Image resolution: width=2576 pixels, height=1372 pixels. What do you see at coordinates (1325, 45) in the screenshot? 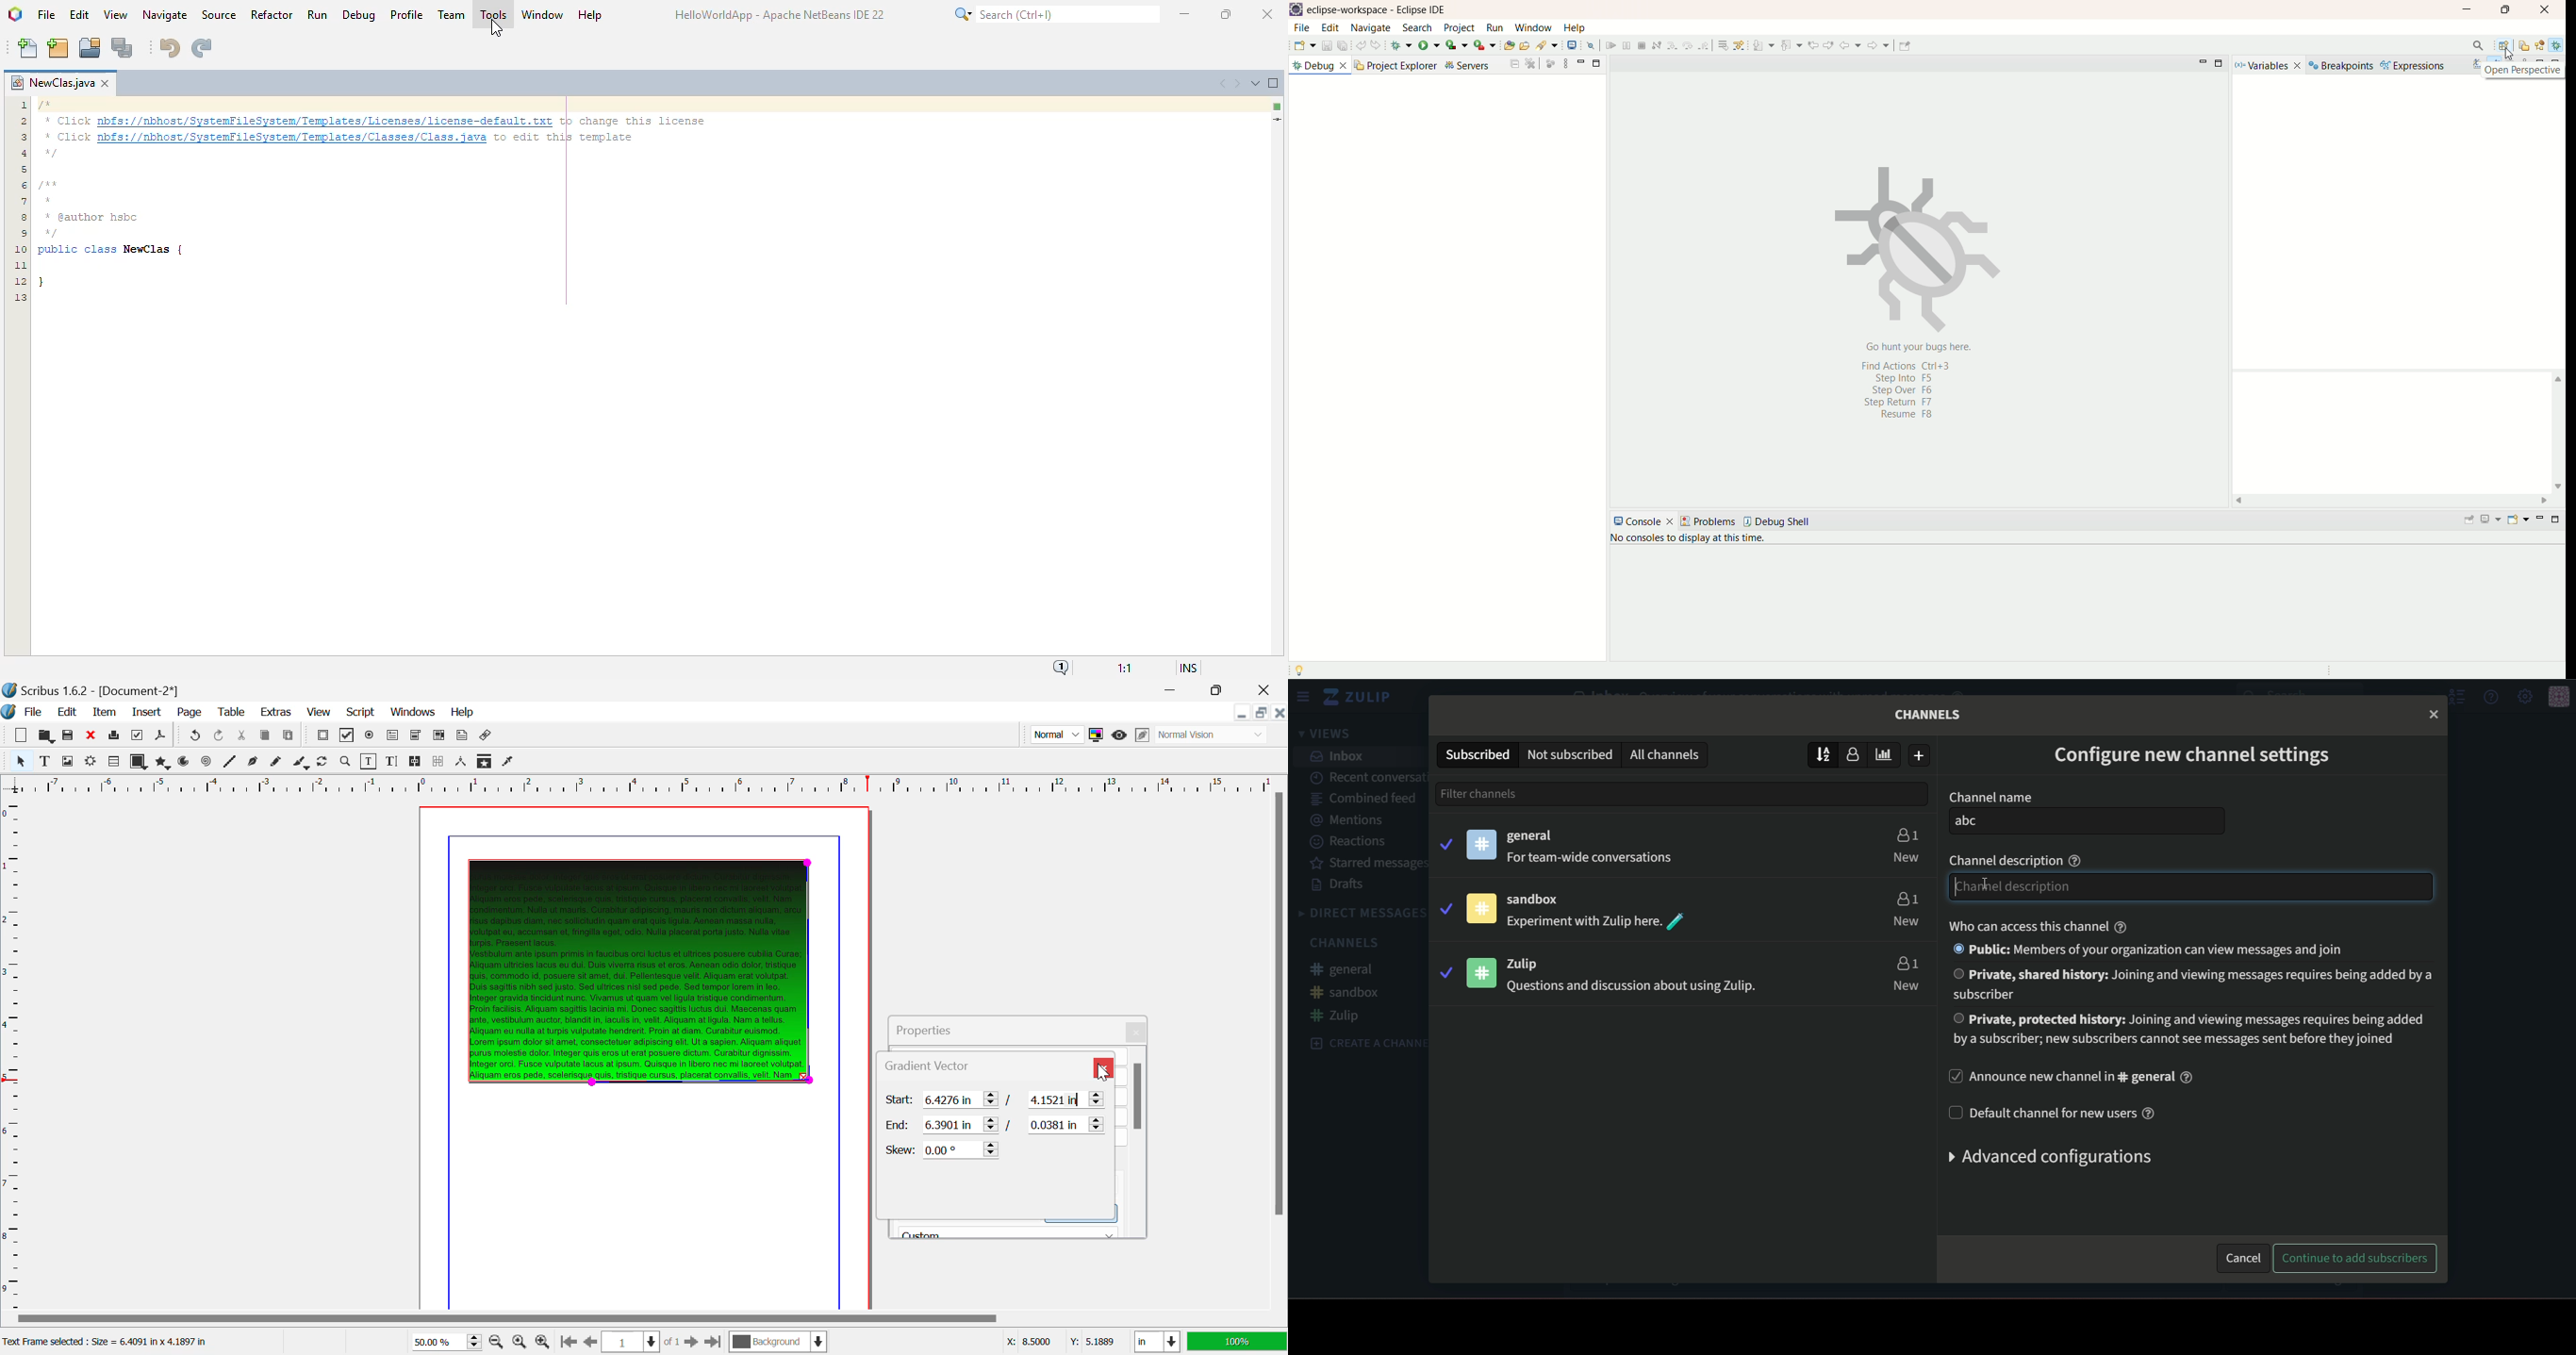
I see `save` at bounding box center [1325, 45].